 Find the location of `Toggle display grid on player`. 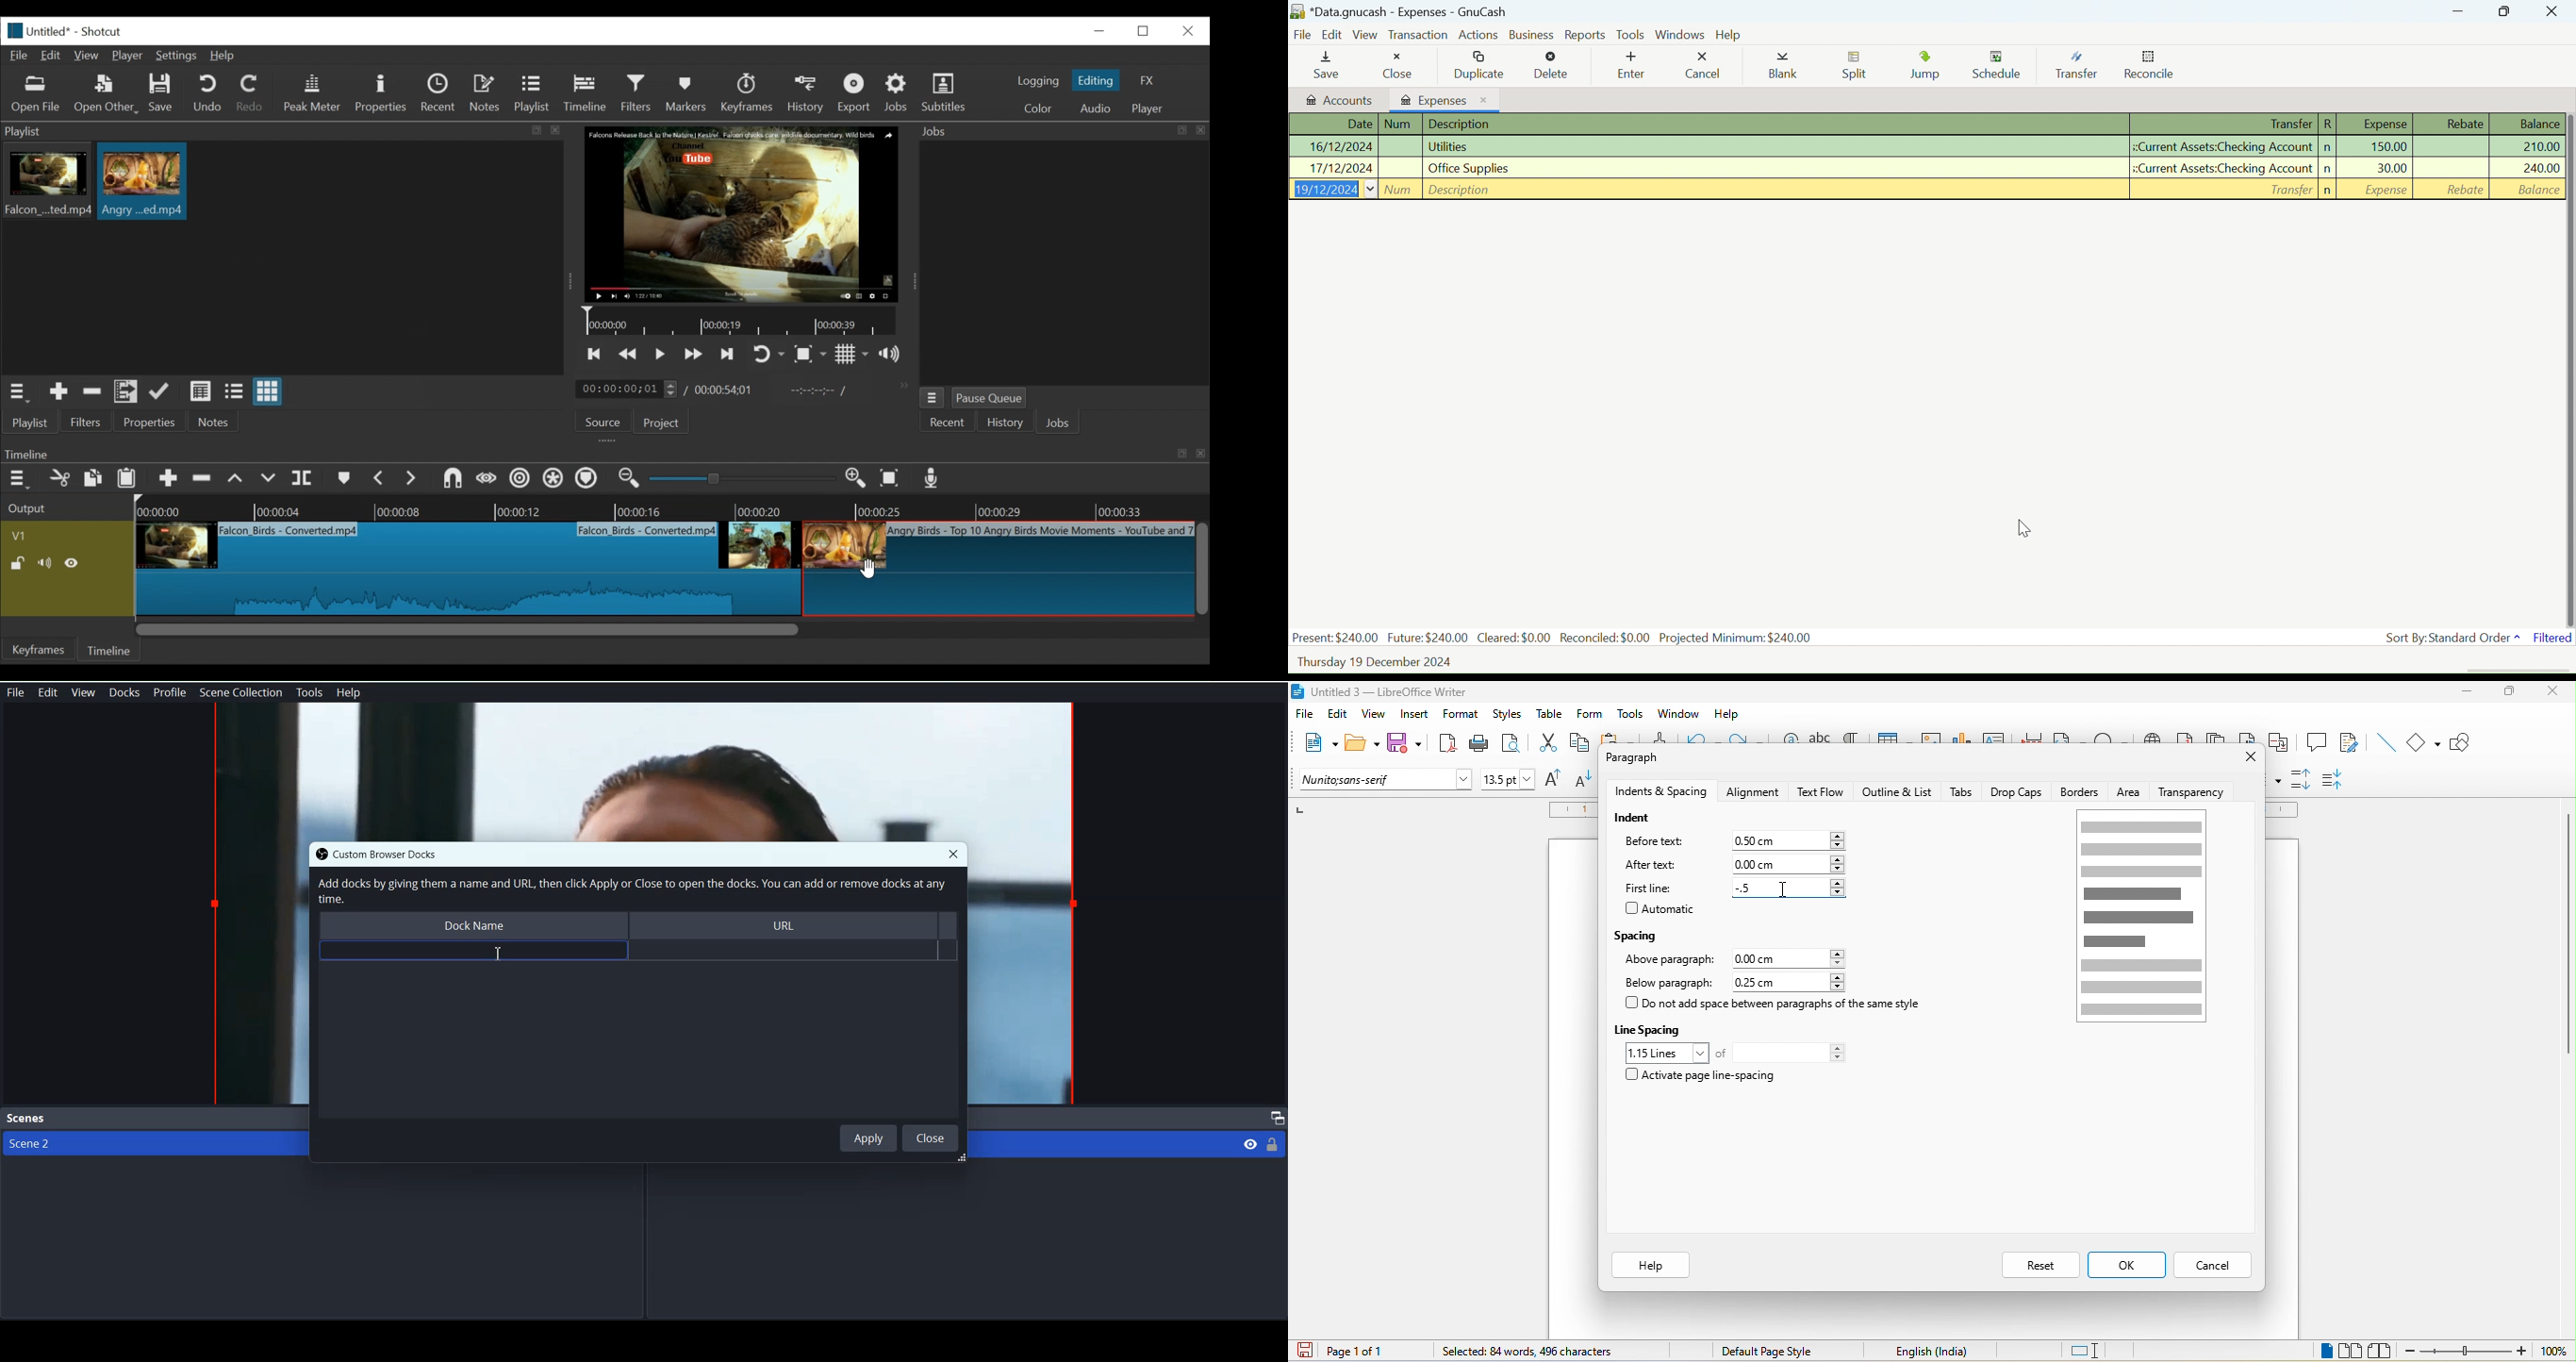

Toggle display grid on player is located at coordinates (852, 354).